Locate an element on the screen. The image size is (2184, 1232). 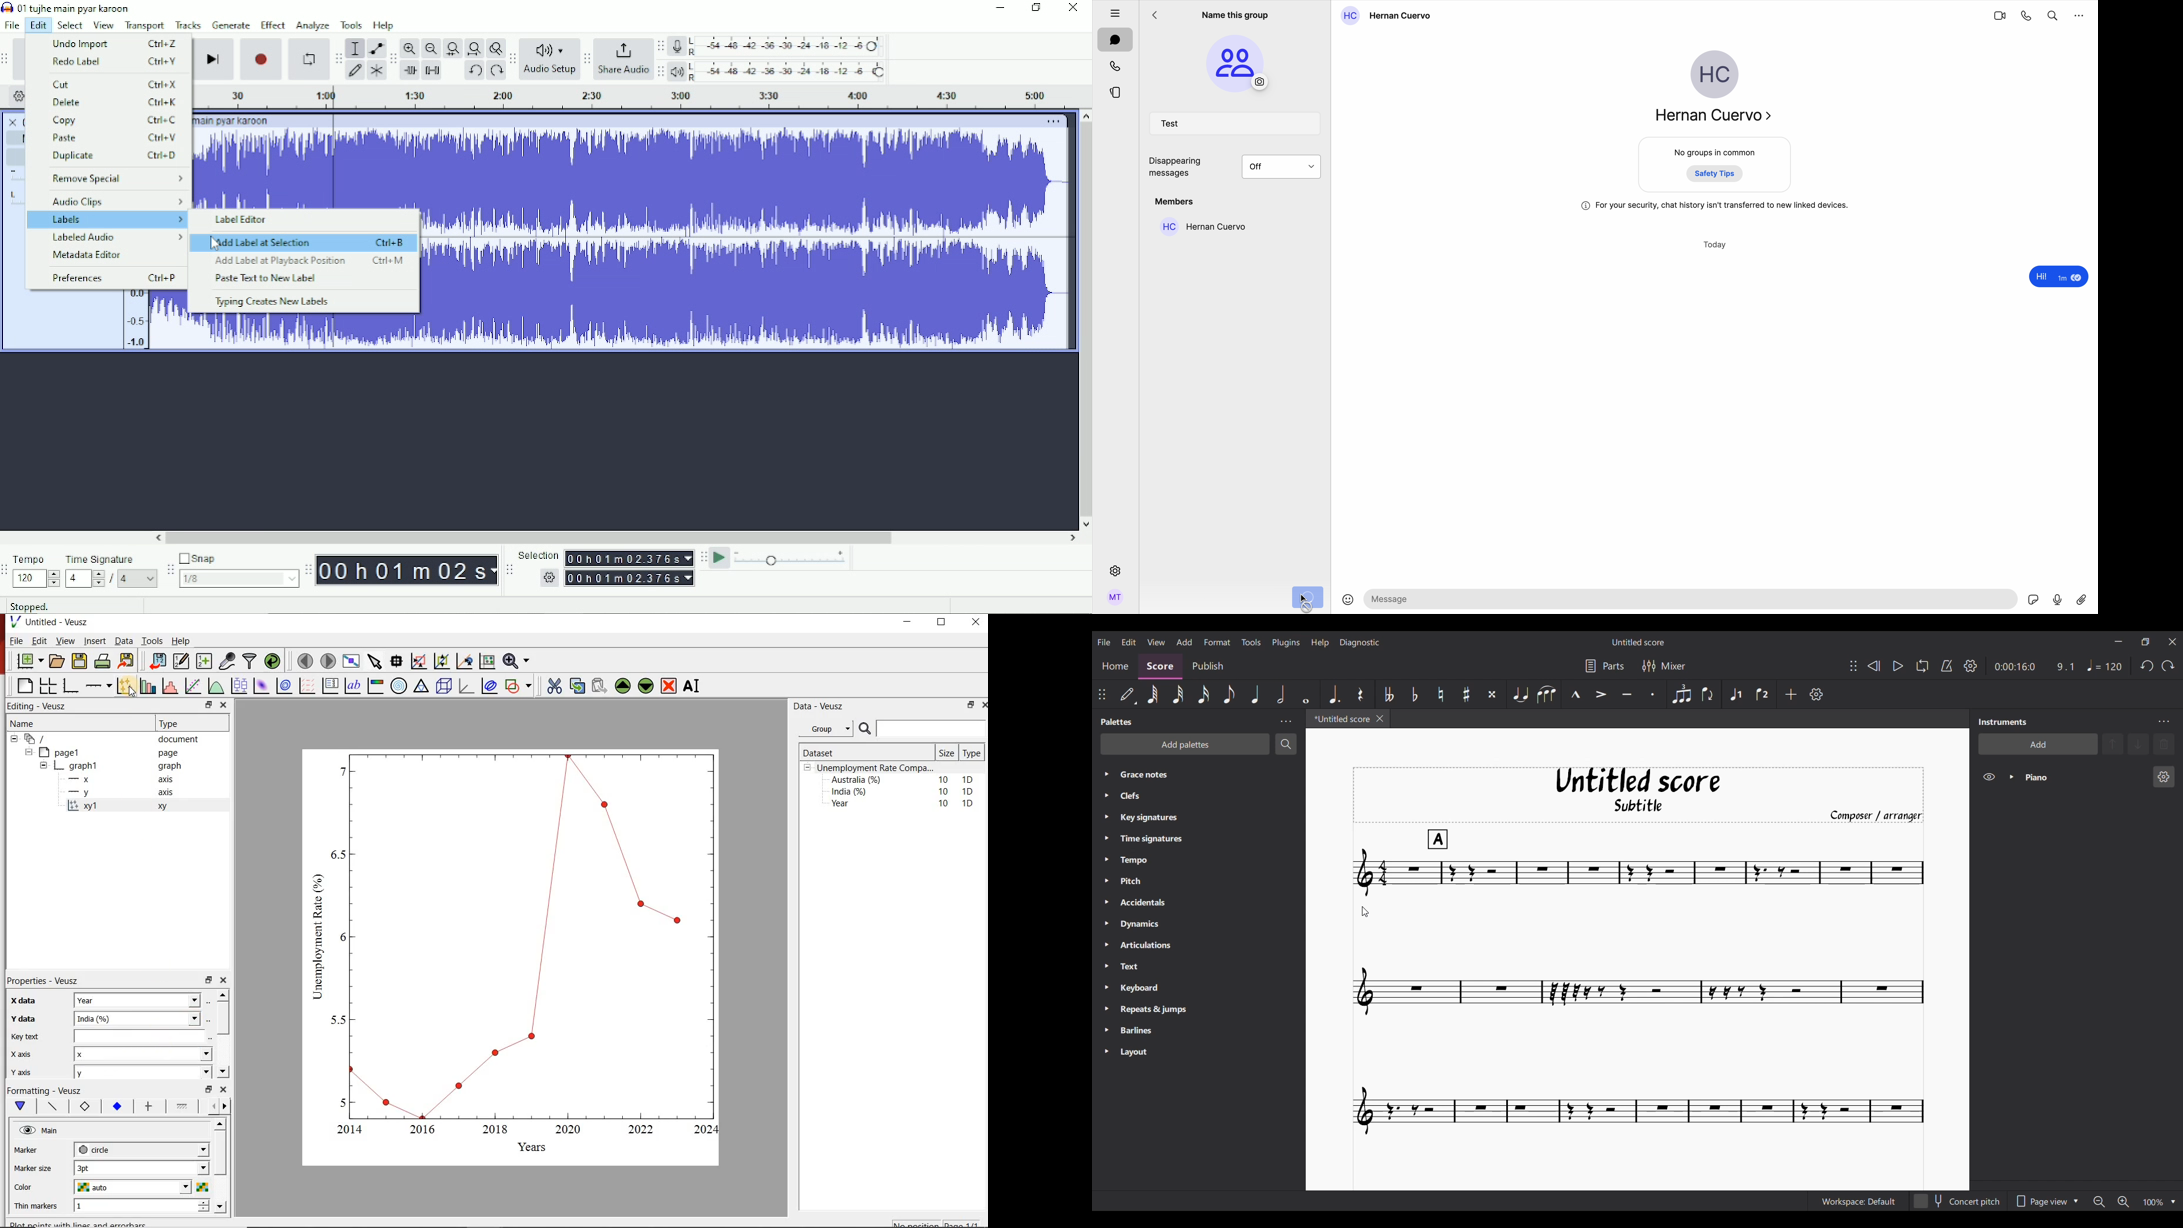
color is located at coordinates (32, 1187).